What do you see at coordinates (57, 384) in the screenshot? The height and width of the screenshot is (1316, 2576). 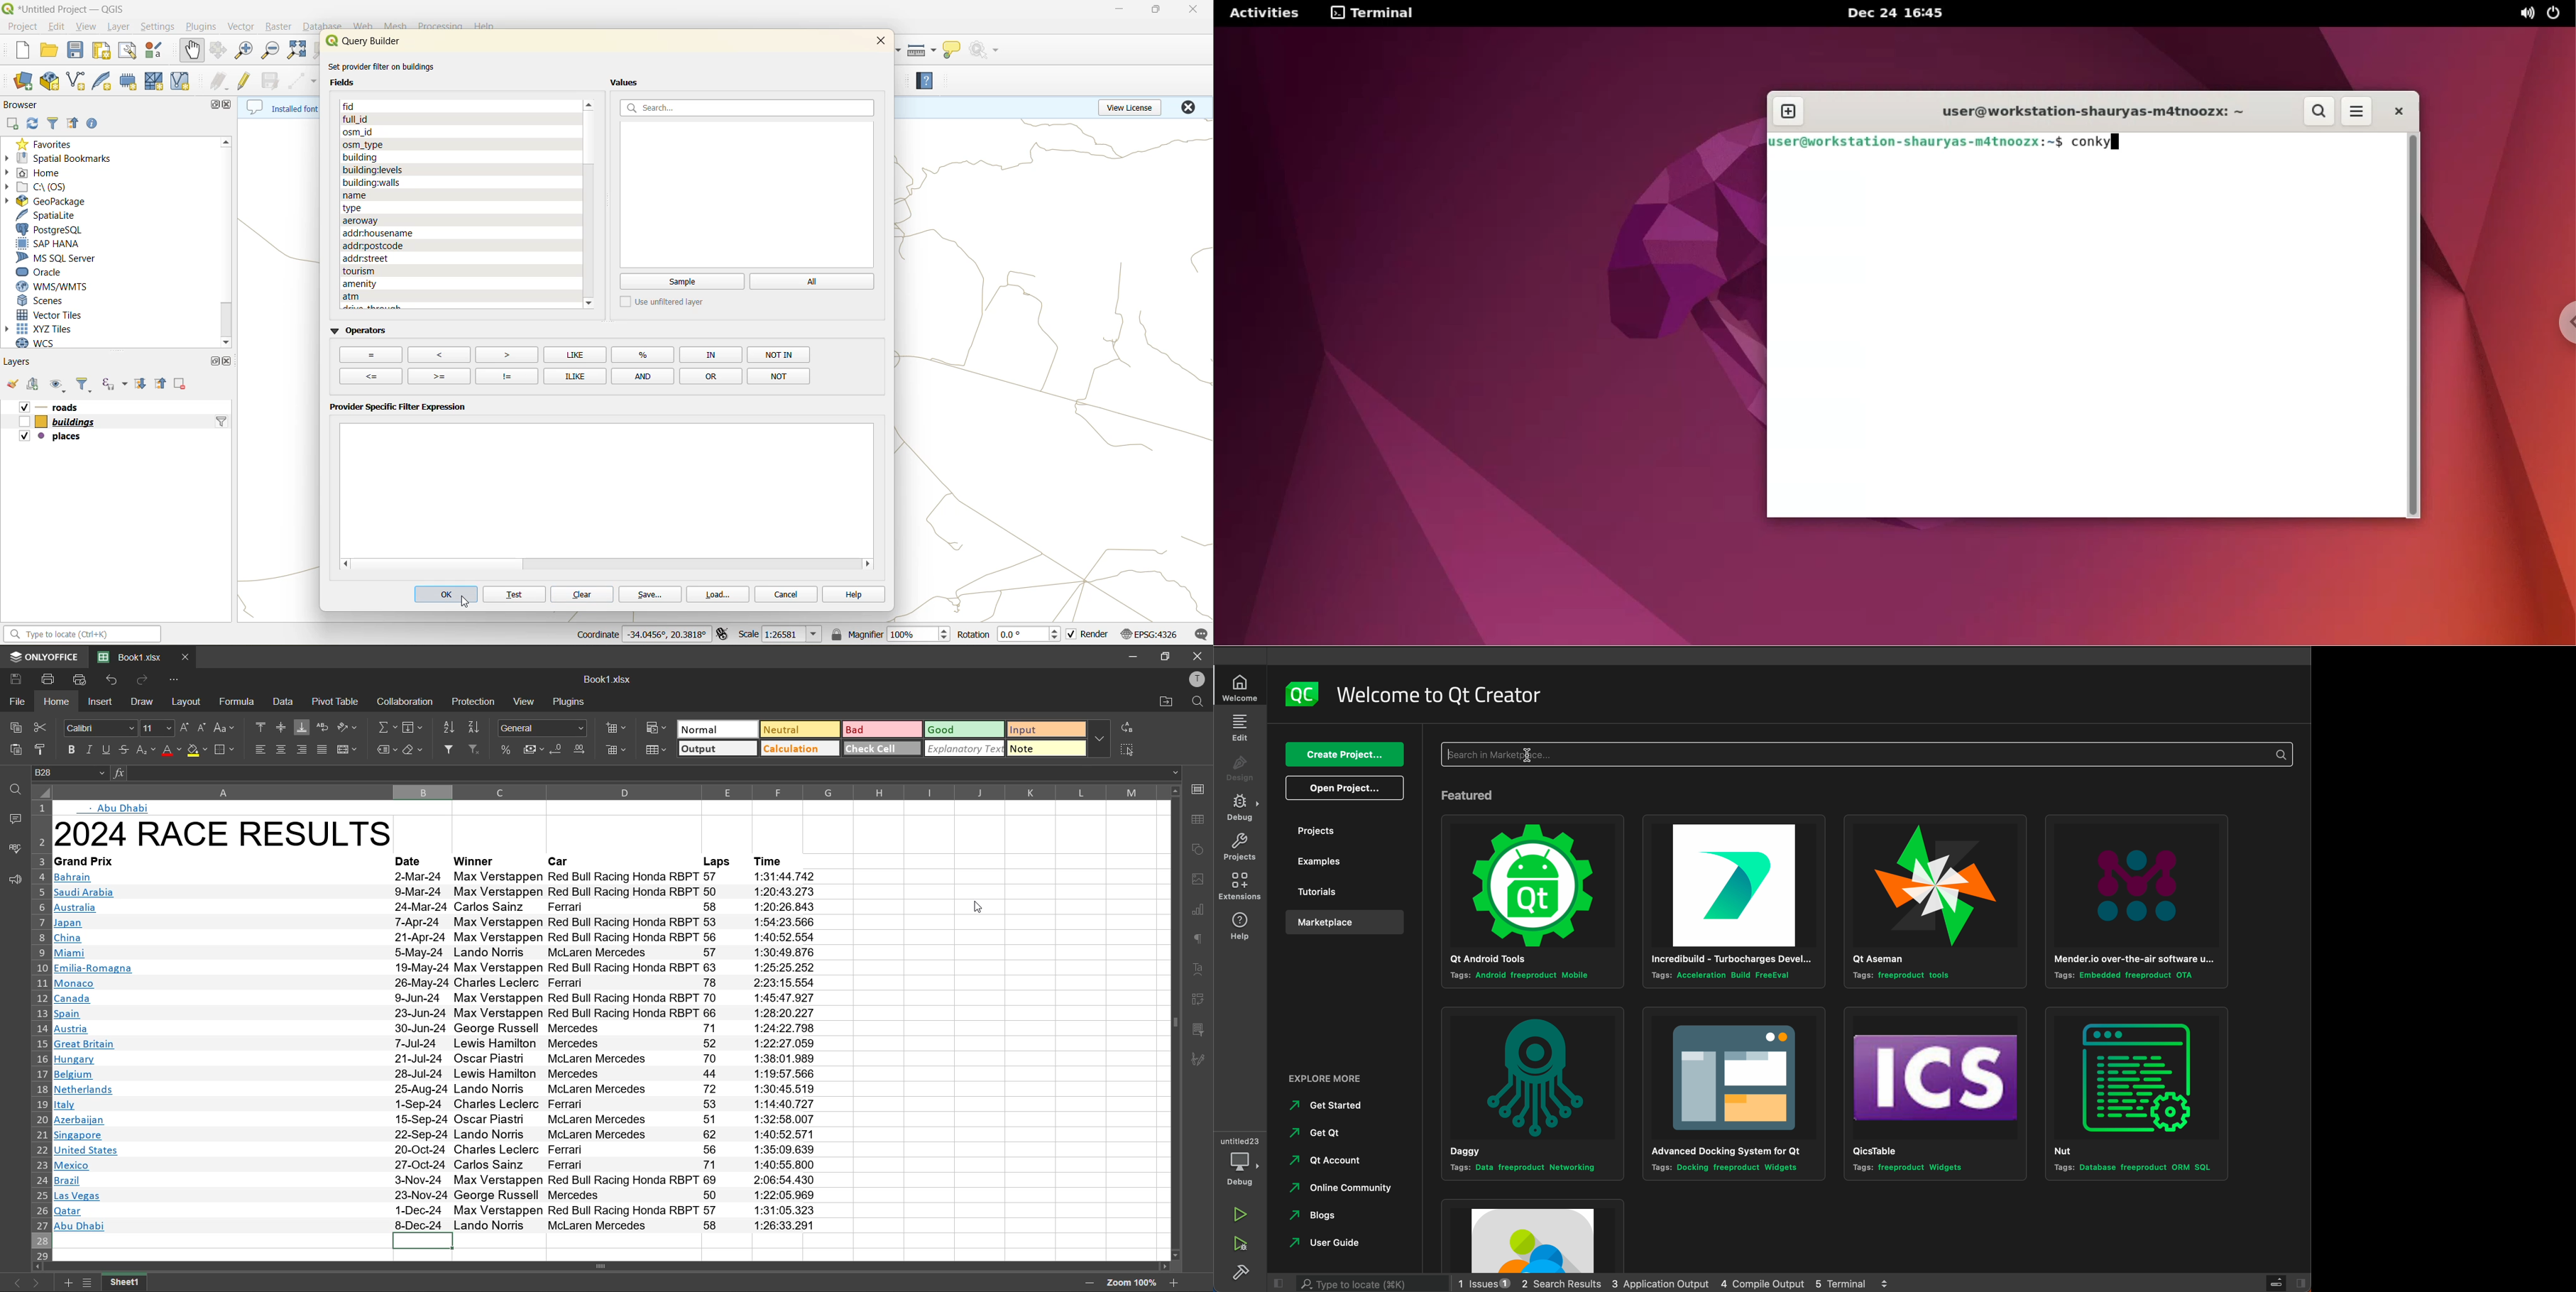 I see `manage map` at bounding box center [57, 384].